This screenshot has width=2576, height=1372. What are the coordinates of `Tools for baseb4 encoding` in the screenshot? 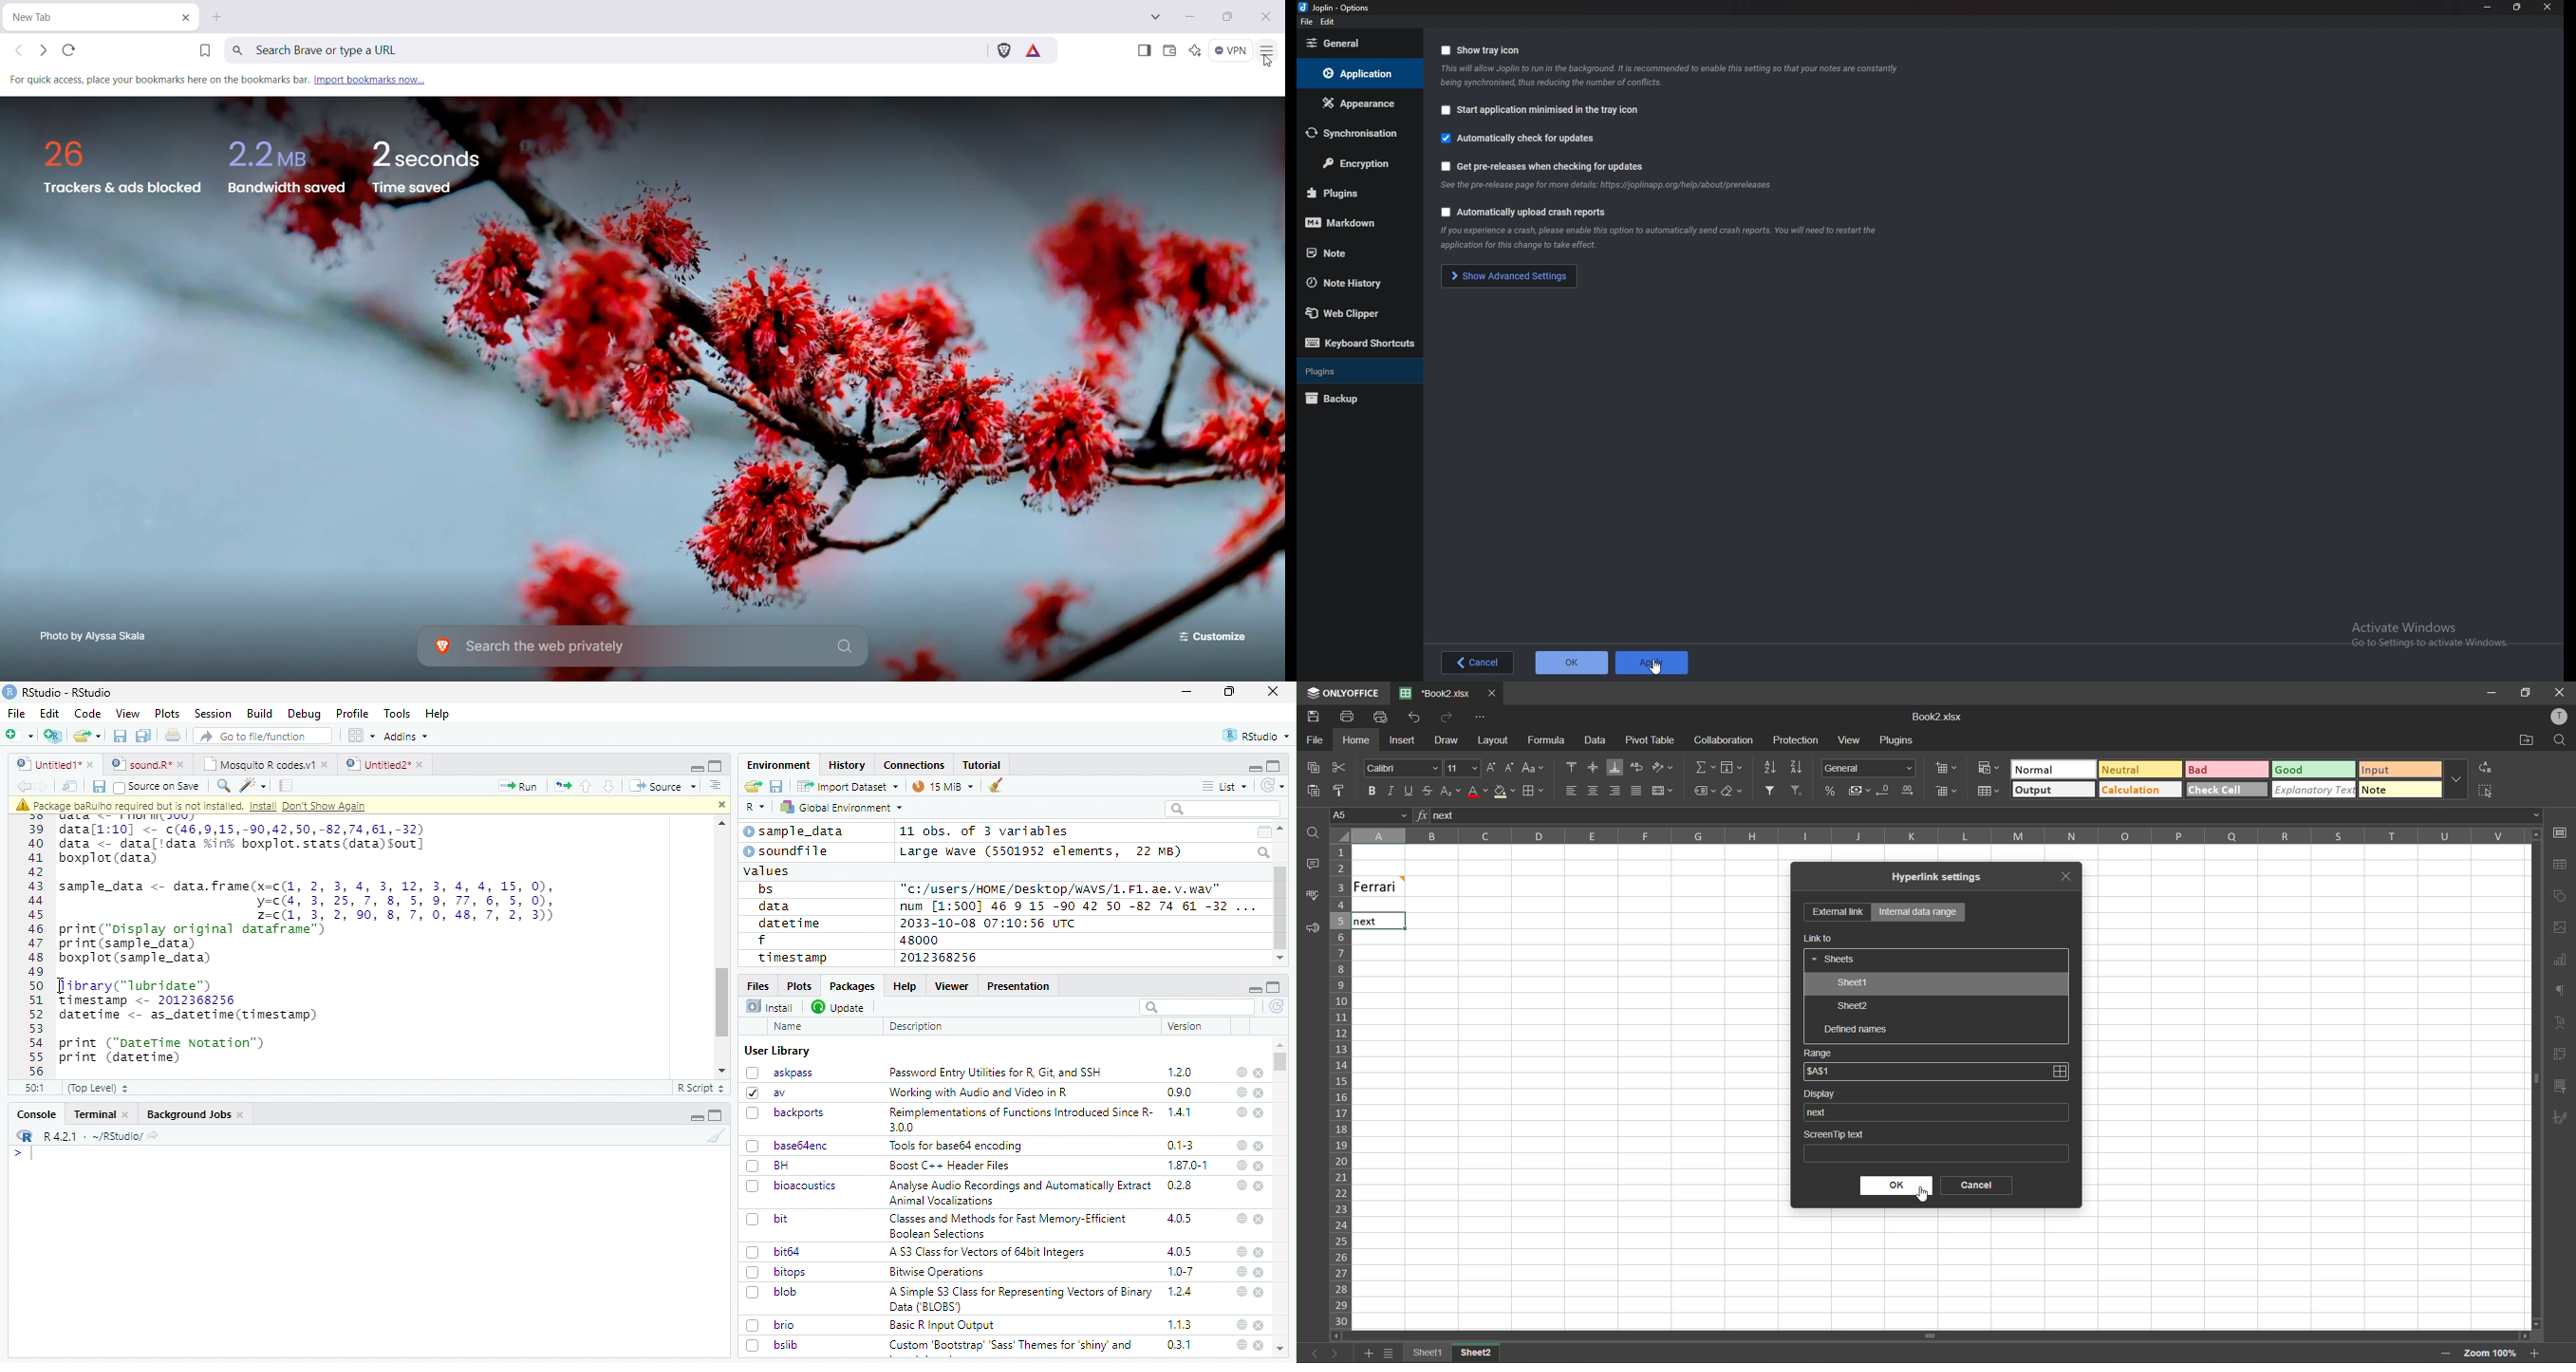 It's located at (958, 1146).